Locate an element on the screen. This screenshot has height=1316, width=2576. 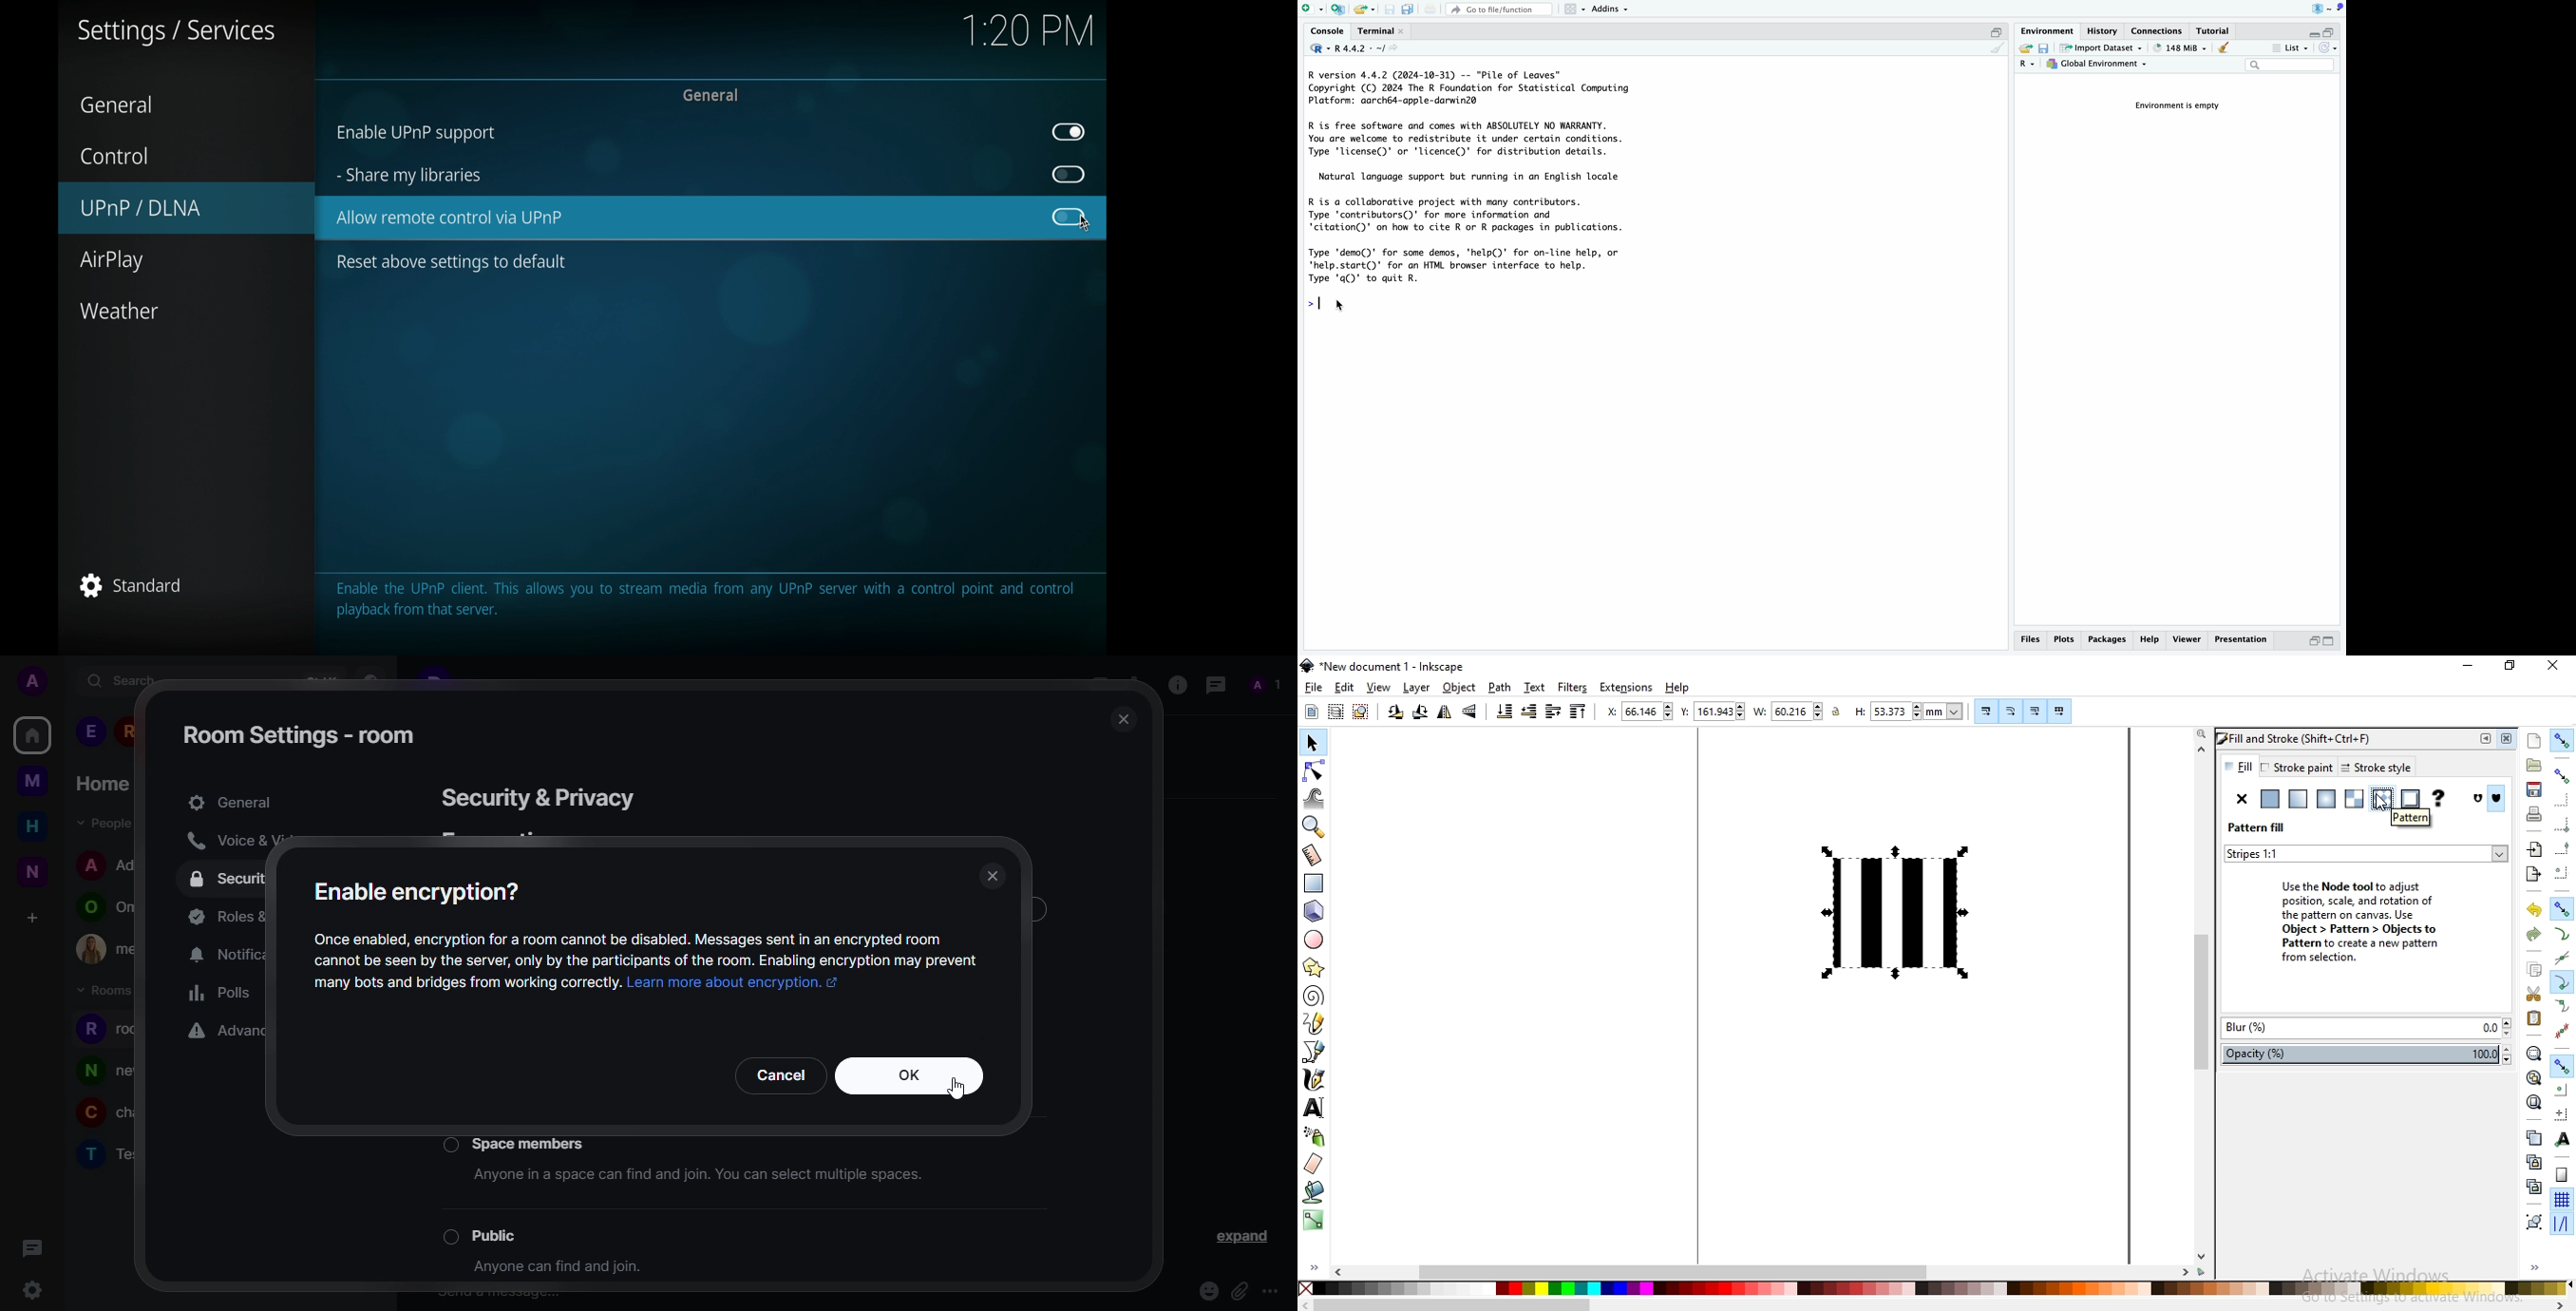
create a project is located at coordinates (1336, 8).